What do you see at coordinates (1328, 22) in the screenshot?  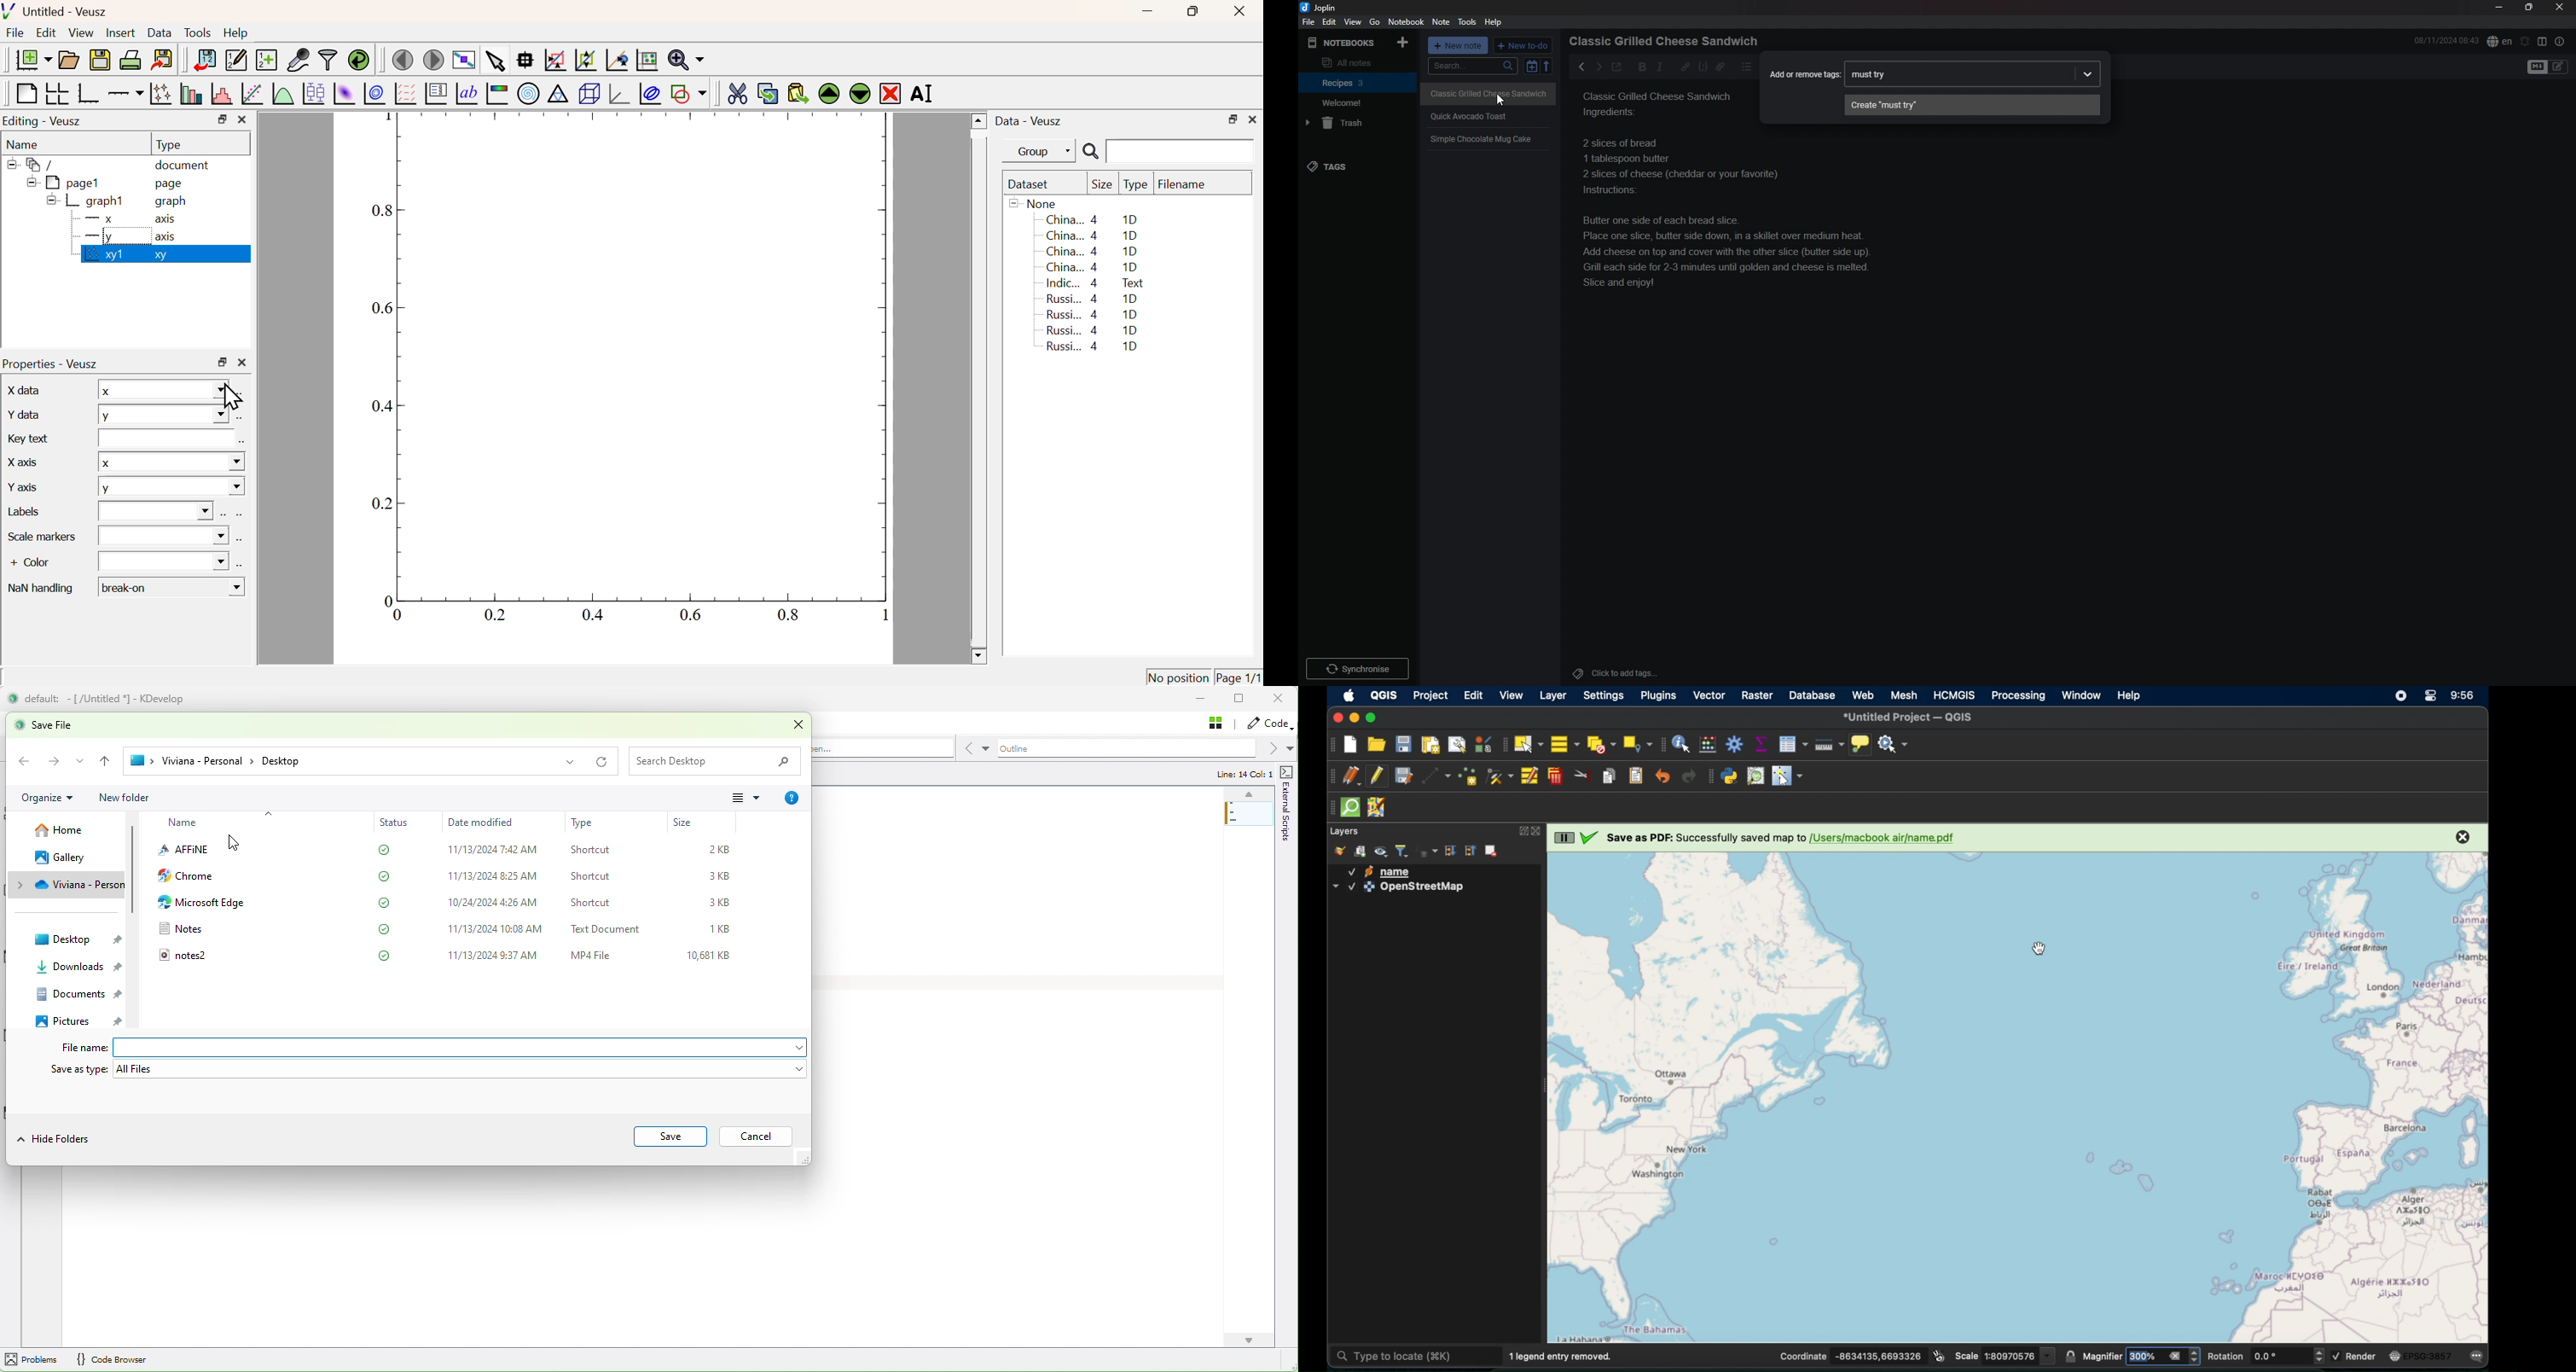 I see `edit` at bounding box center [1328, 22].